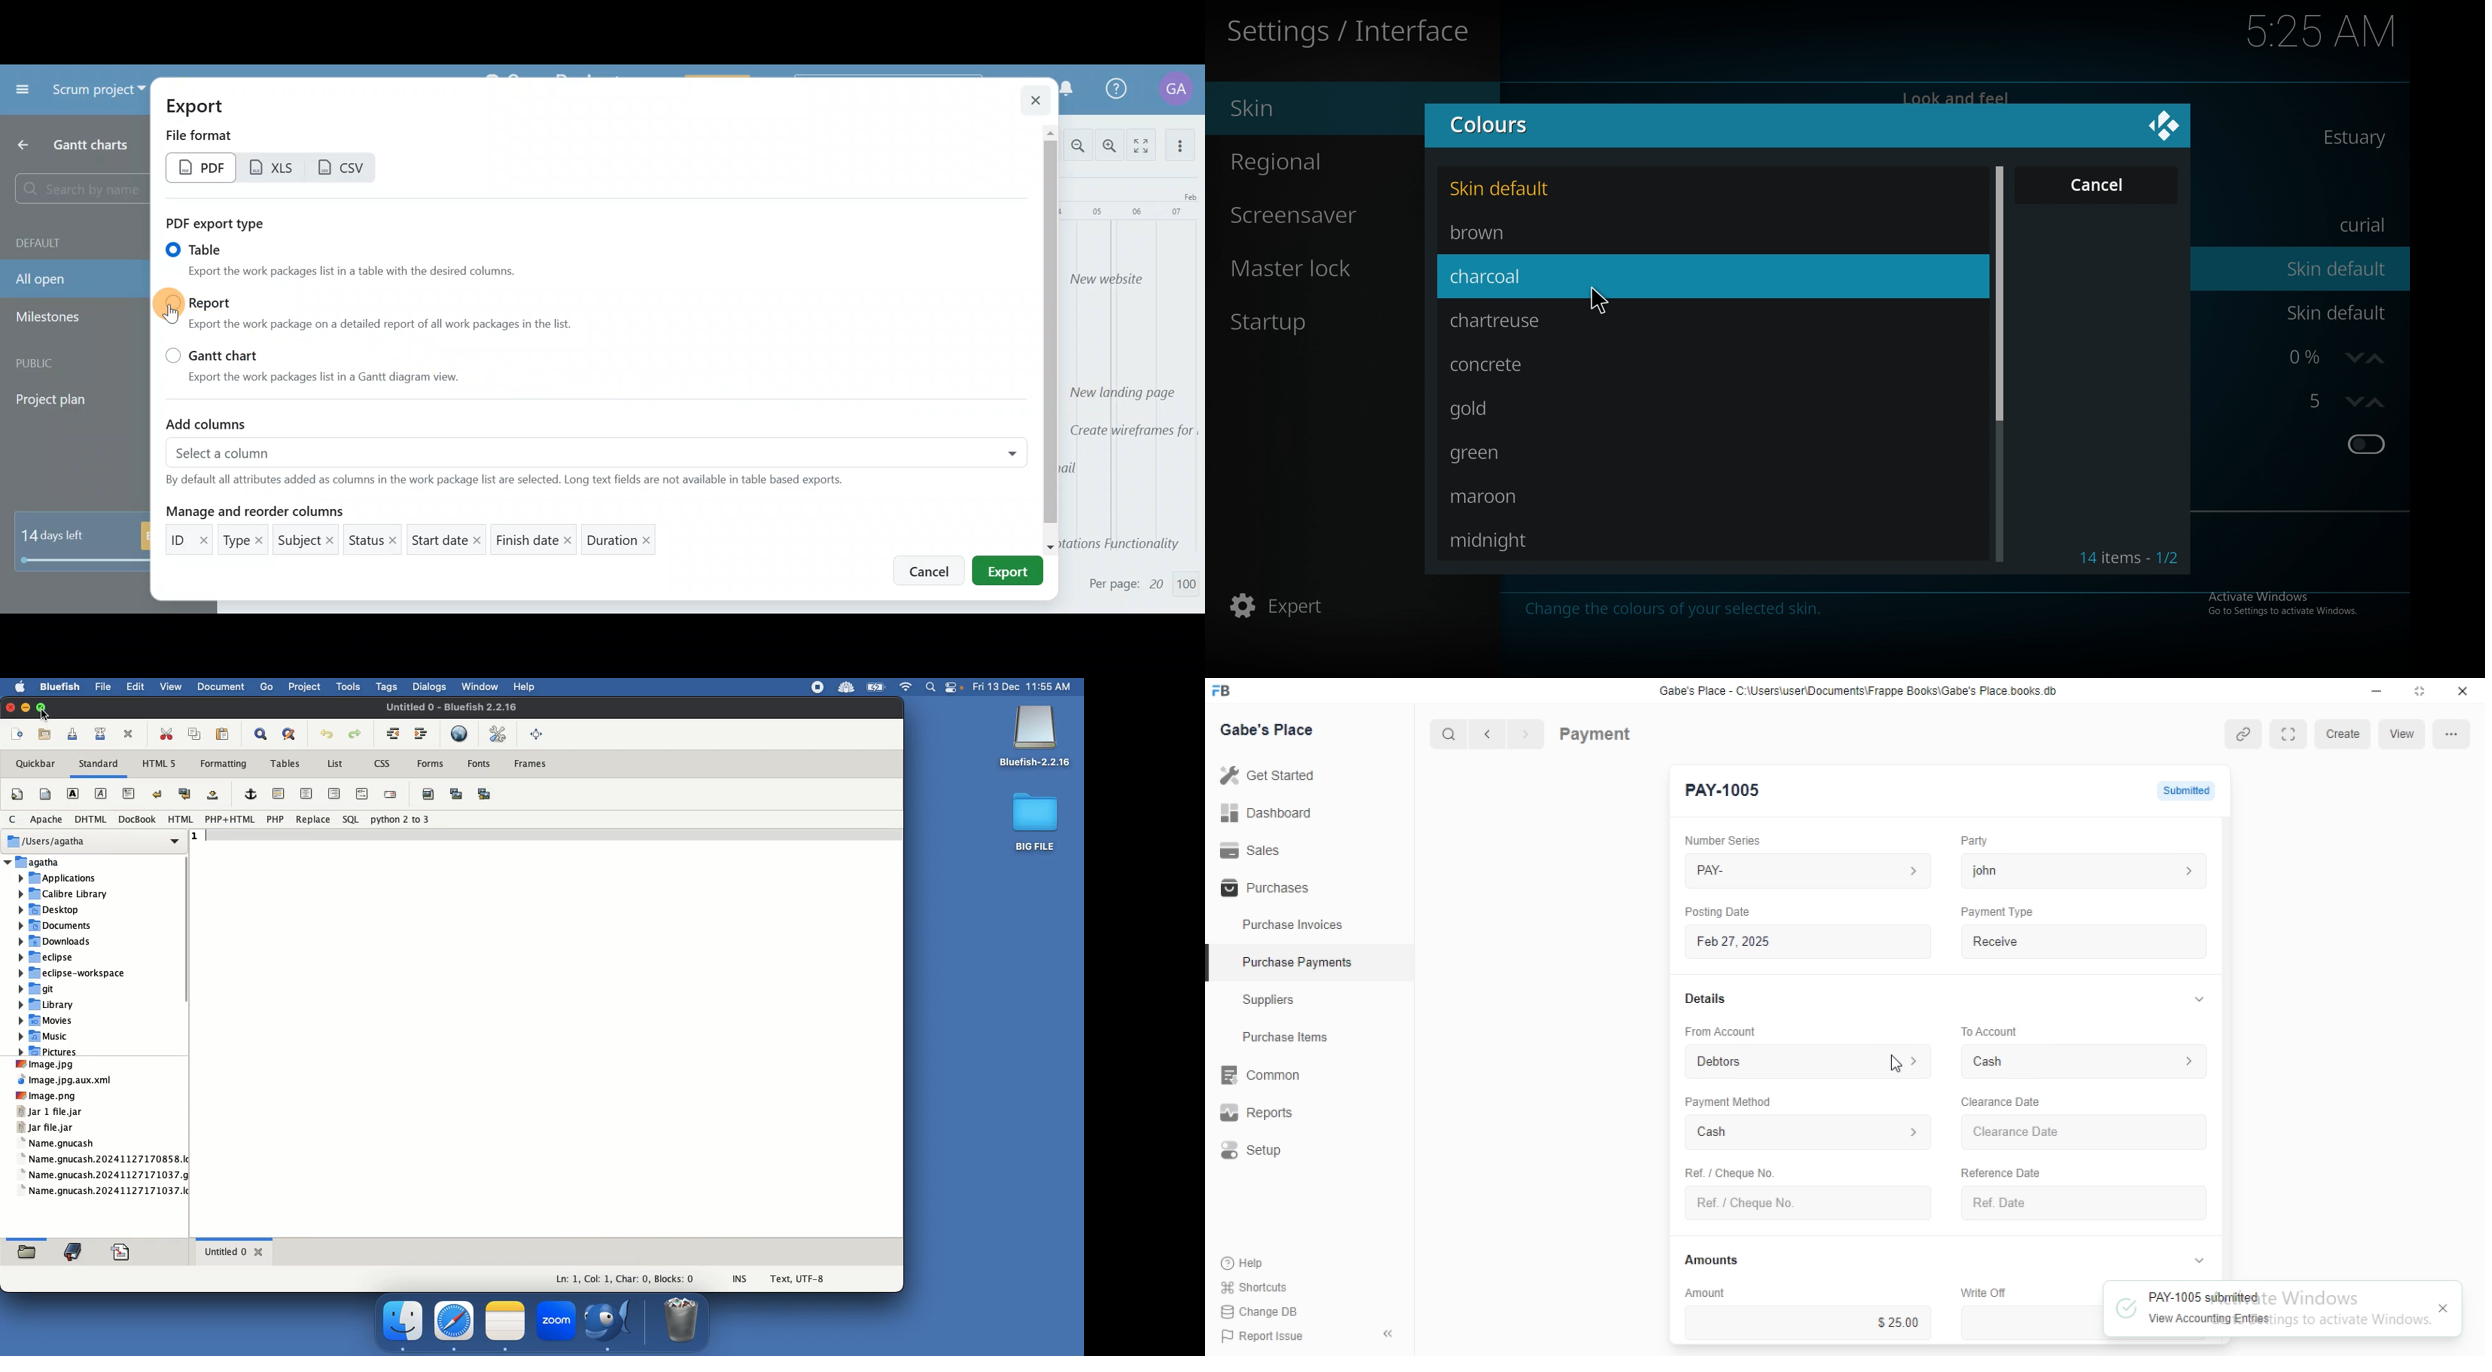  Describe the element at coordinates (2245, 734) in the screenshot. I see `link` at that location.